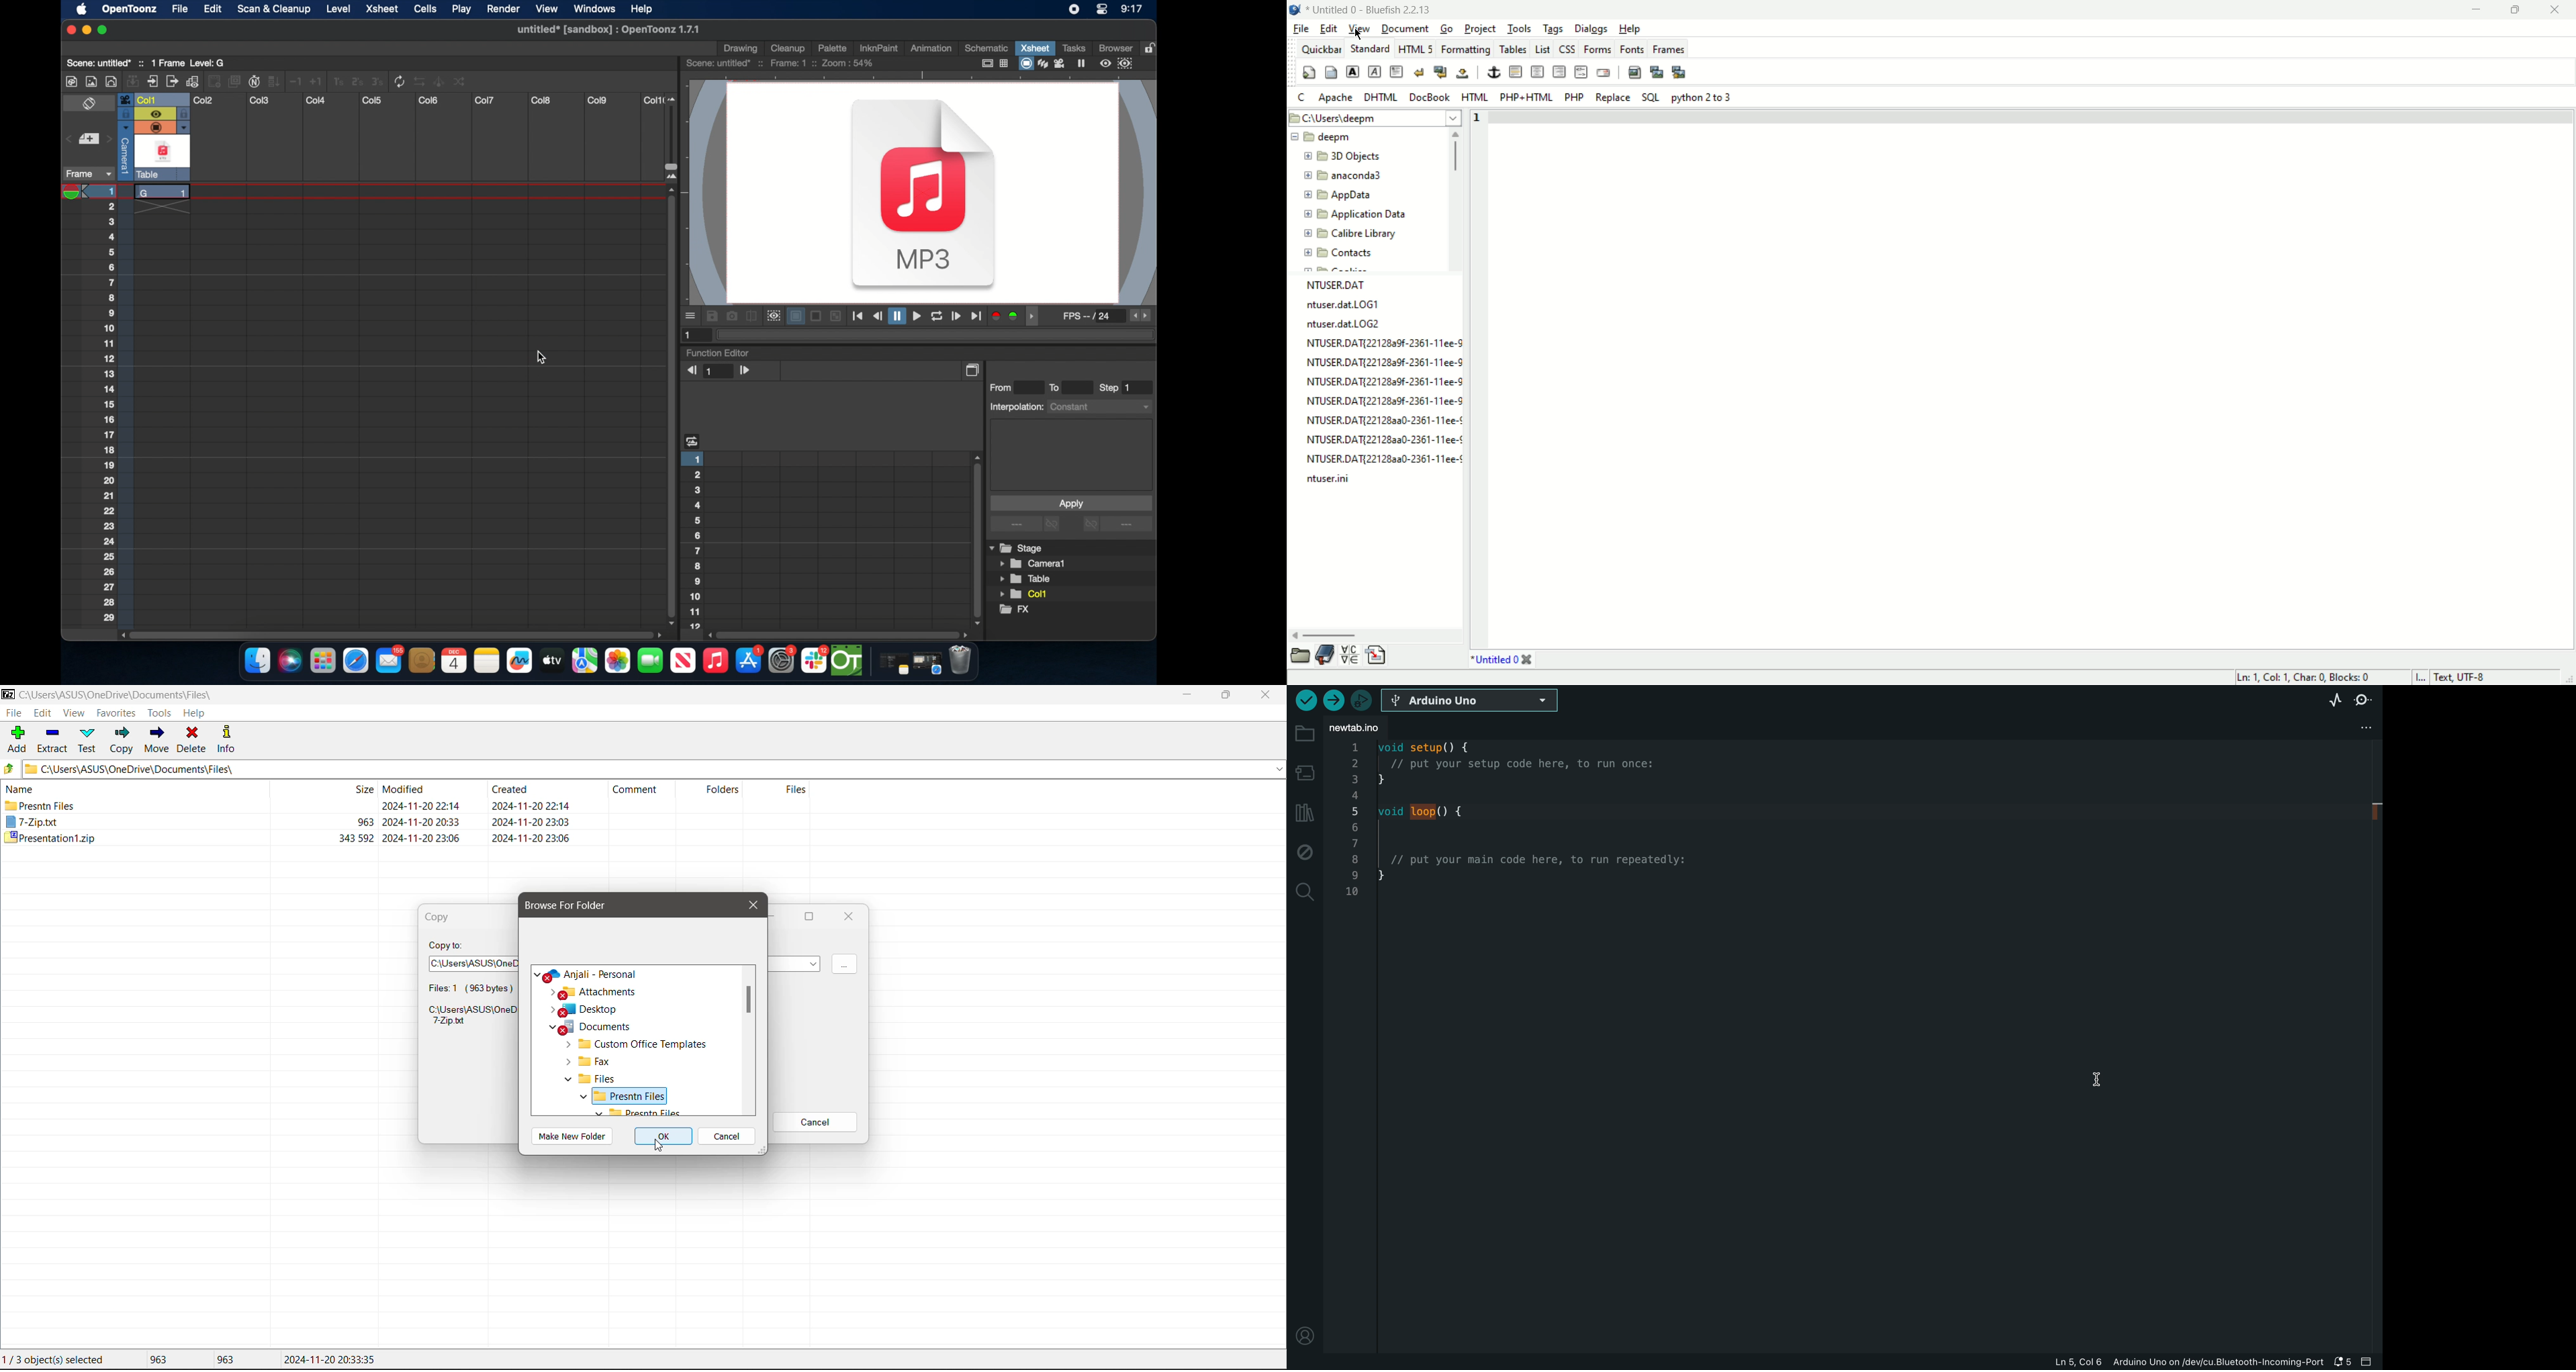 Image resolution: width=2576 pixels, height=1372 pixels. What do you see at coordinates (1074, 10) in the screenshot?
I see `screen recorder icon` at bounding box center [1074, 10].